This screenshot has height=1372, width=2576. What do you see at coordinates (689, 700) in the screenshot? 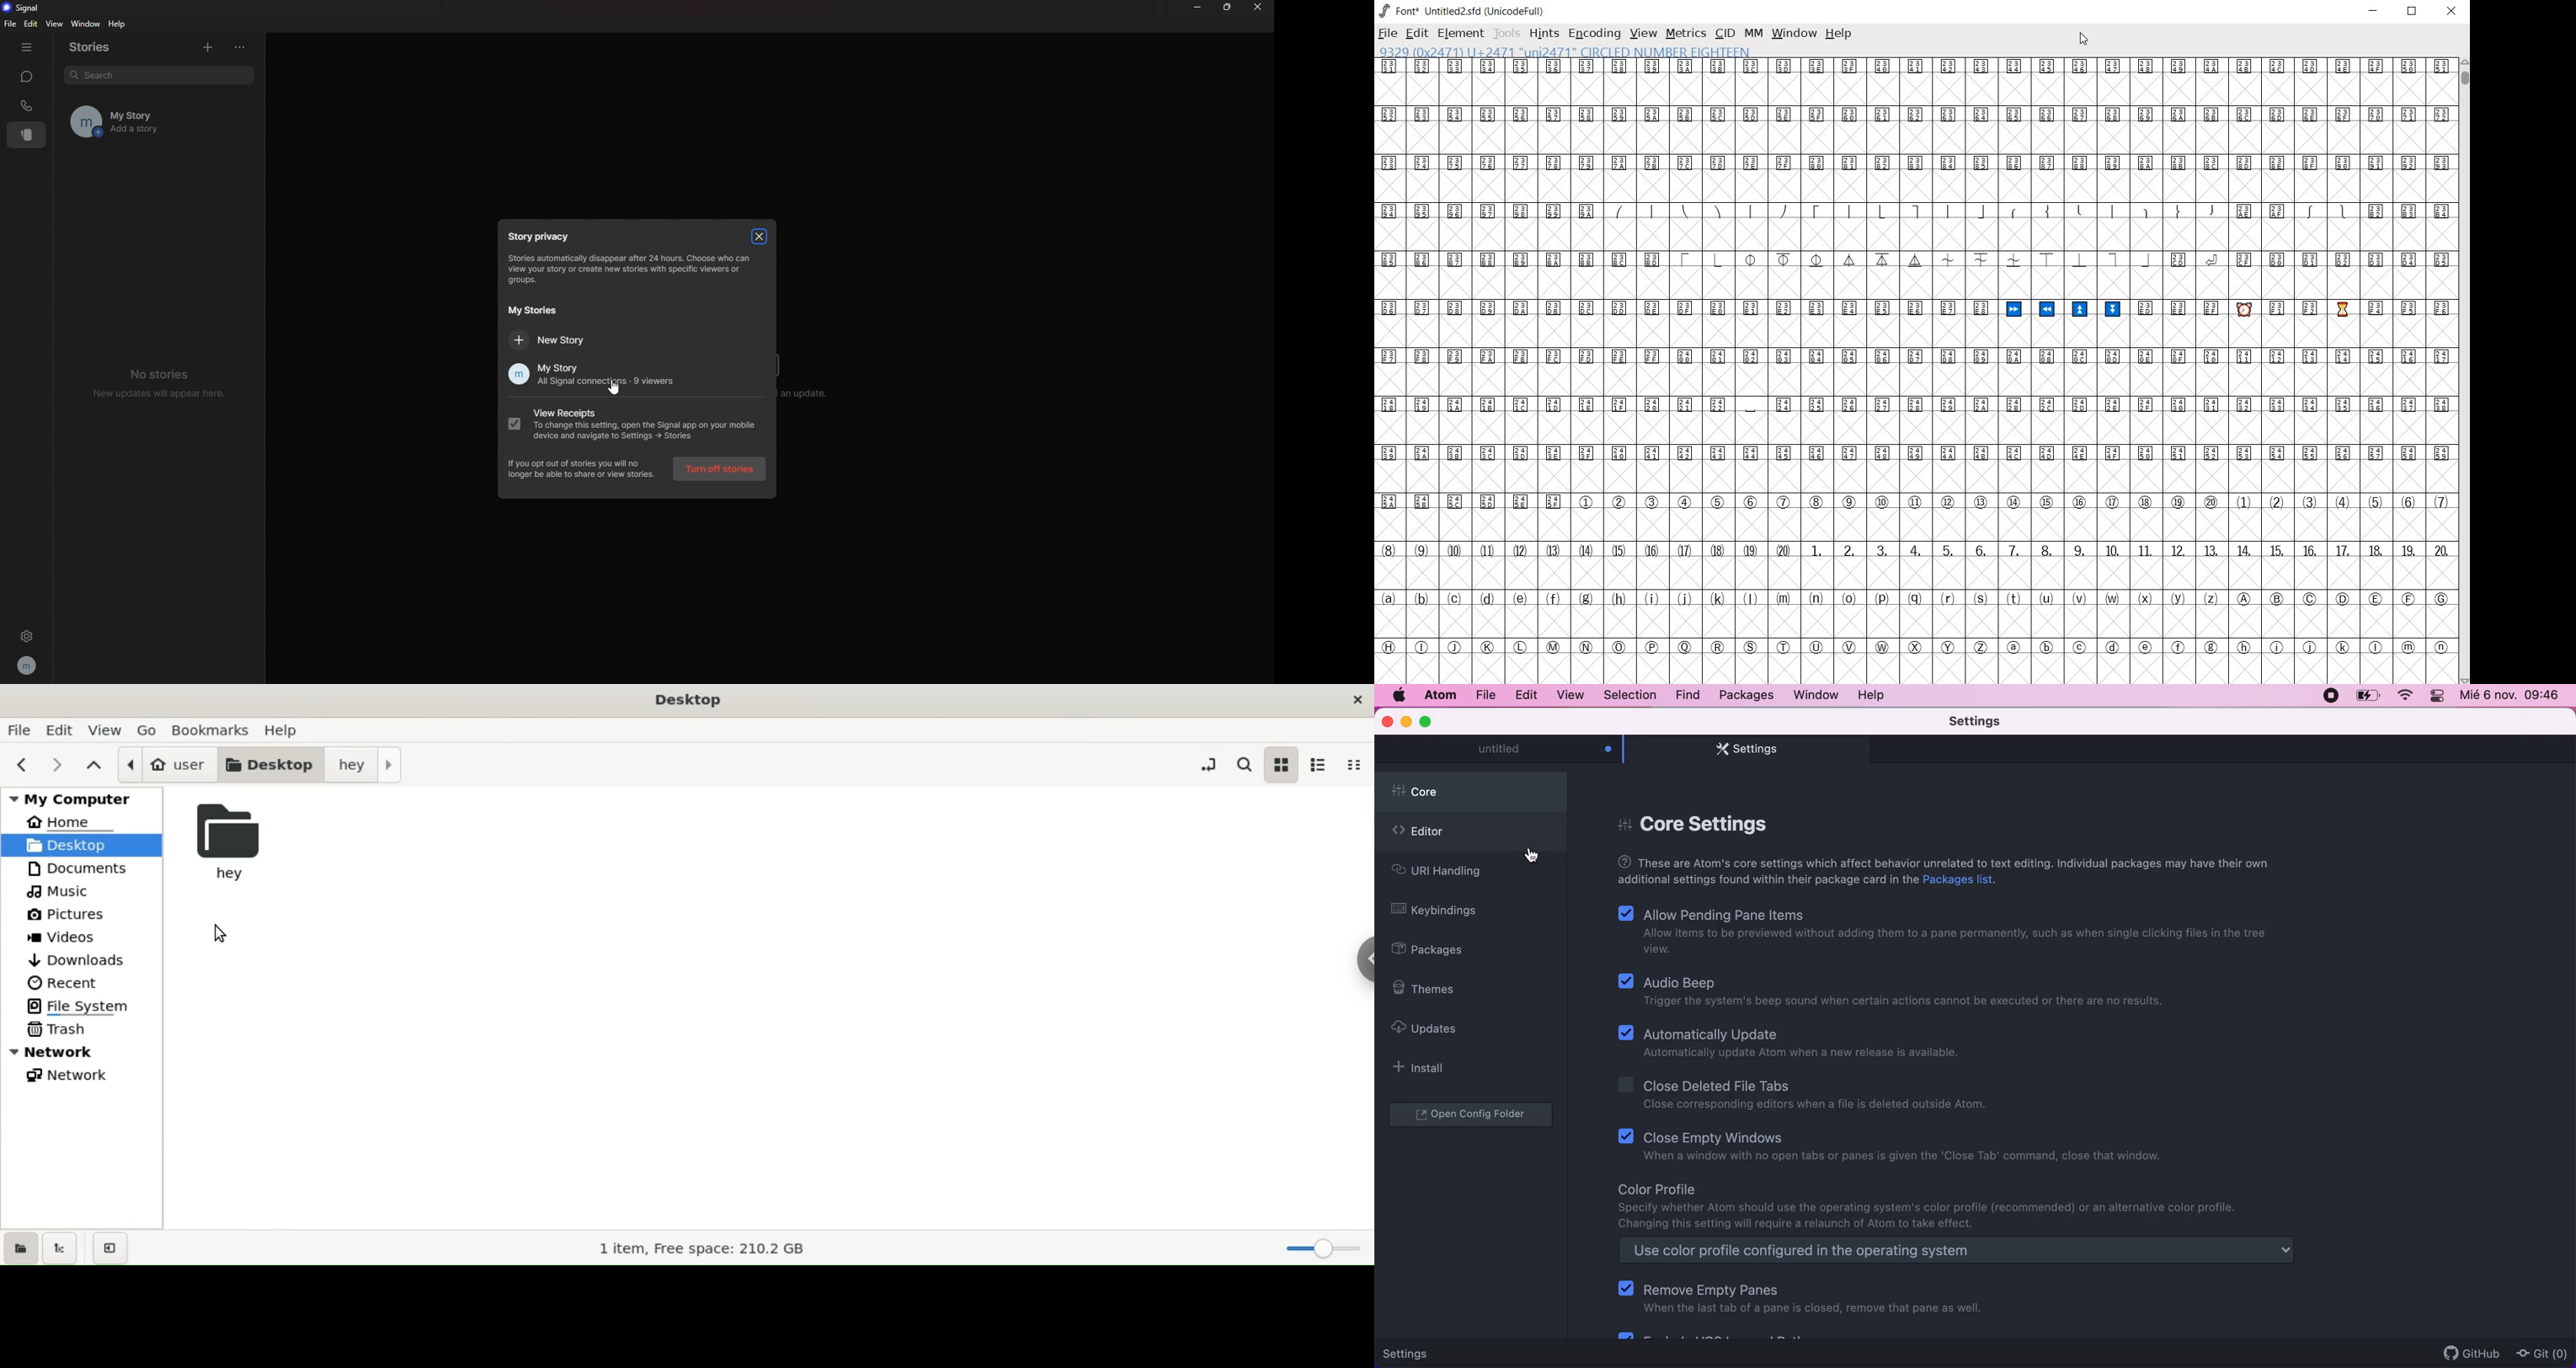
I see `Desktop` at bounding box center [689, 700].